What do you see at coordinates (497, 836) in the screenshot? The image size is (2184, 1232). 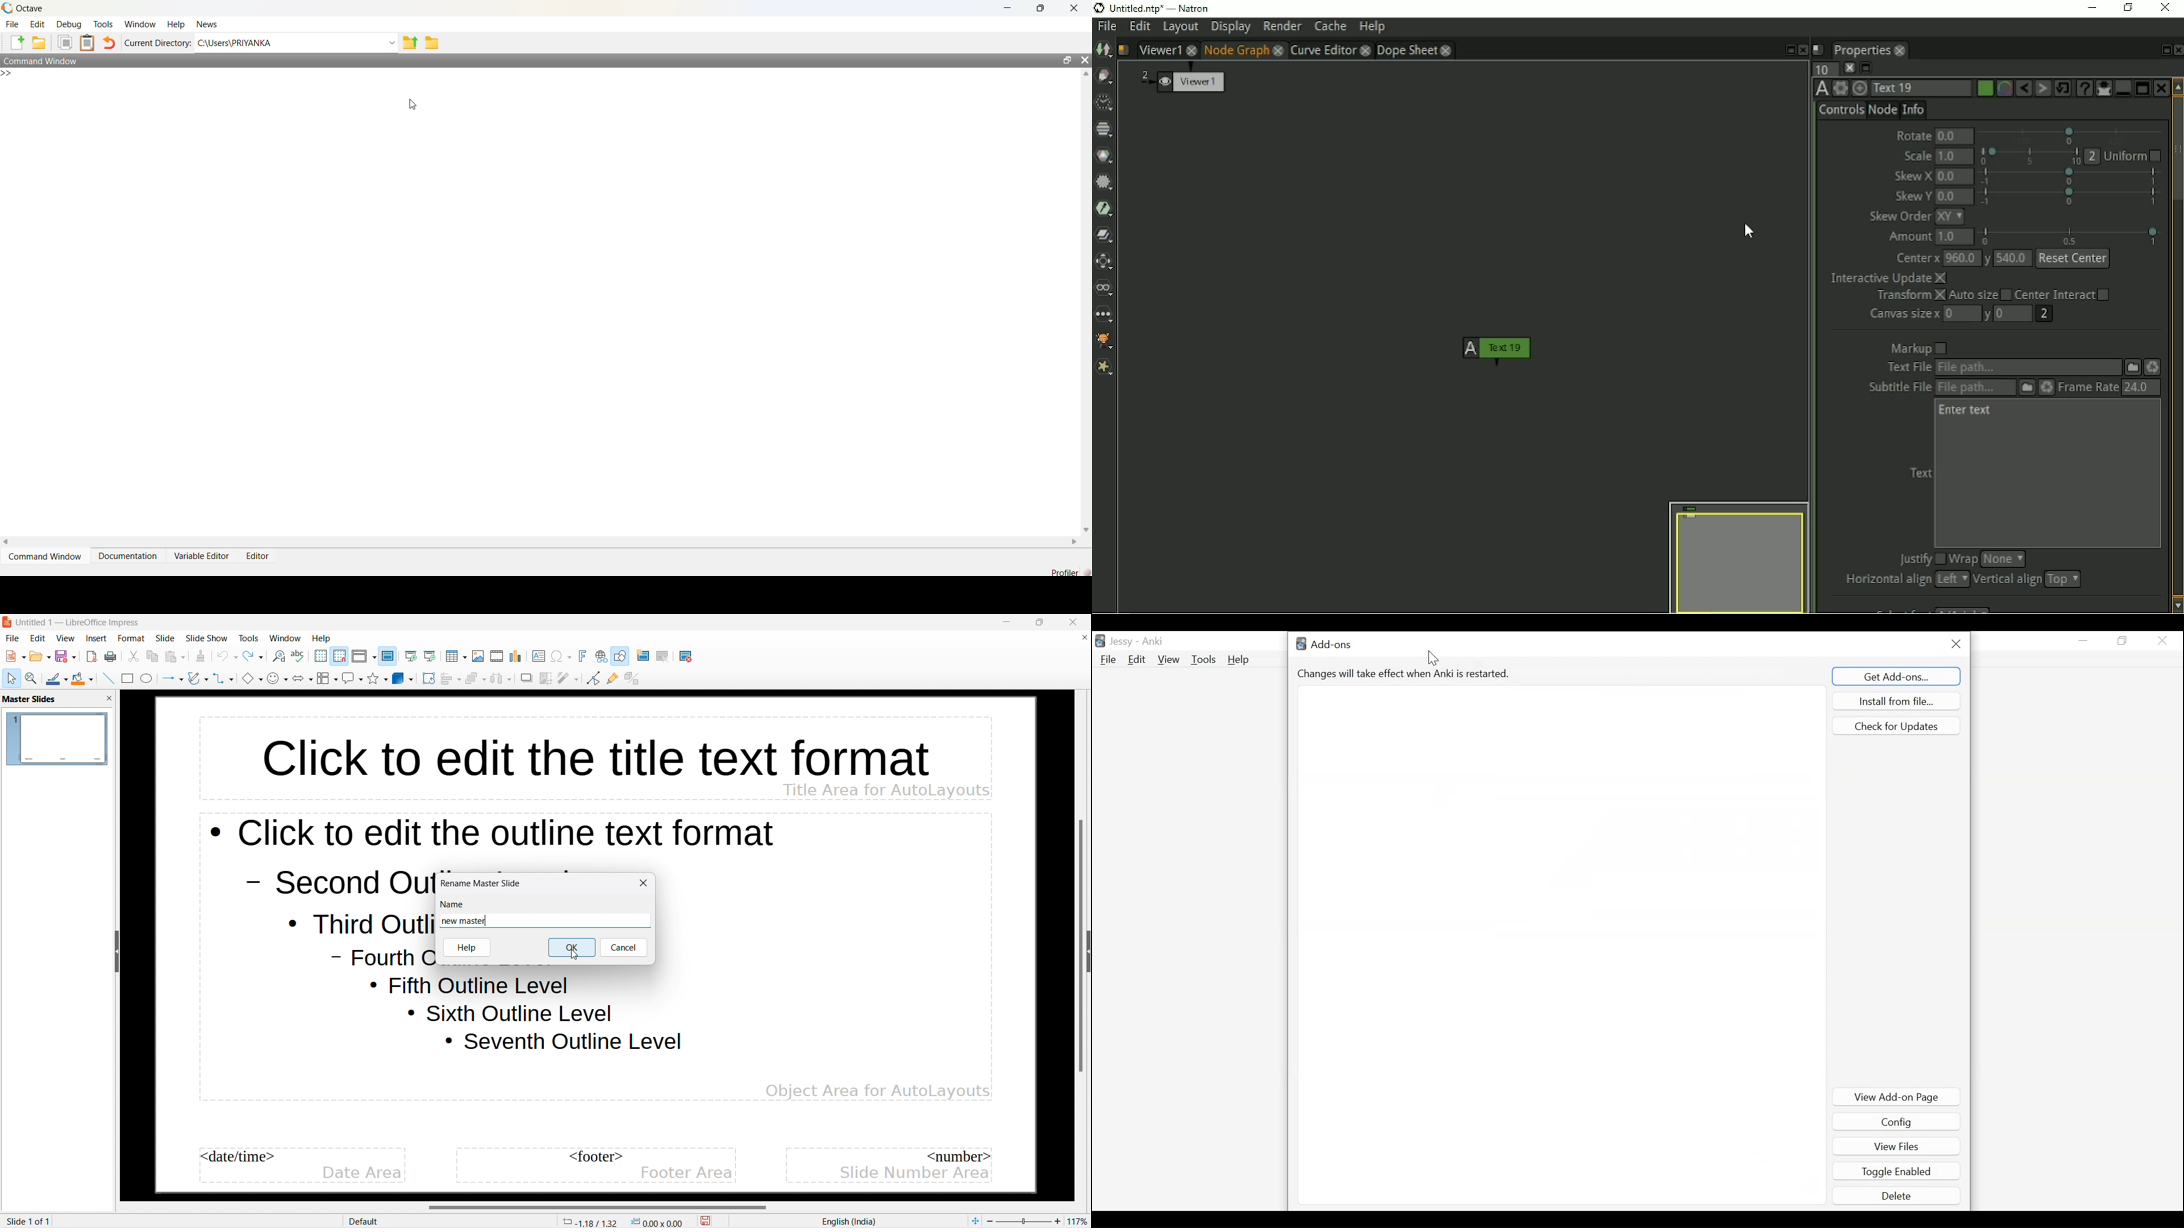 I see `click to edit the outline text format` at bounding box center [497, 836].